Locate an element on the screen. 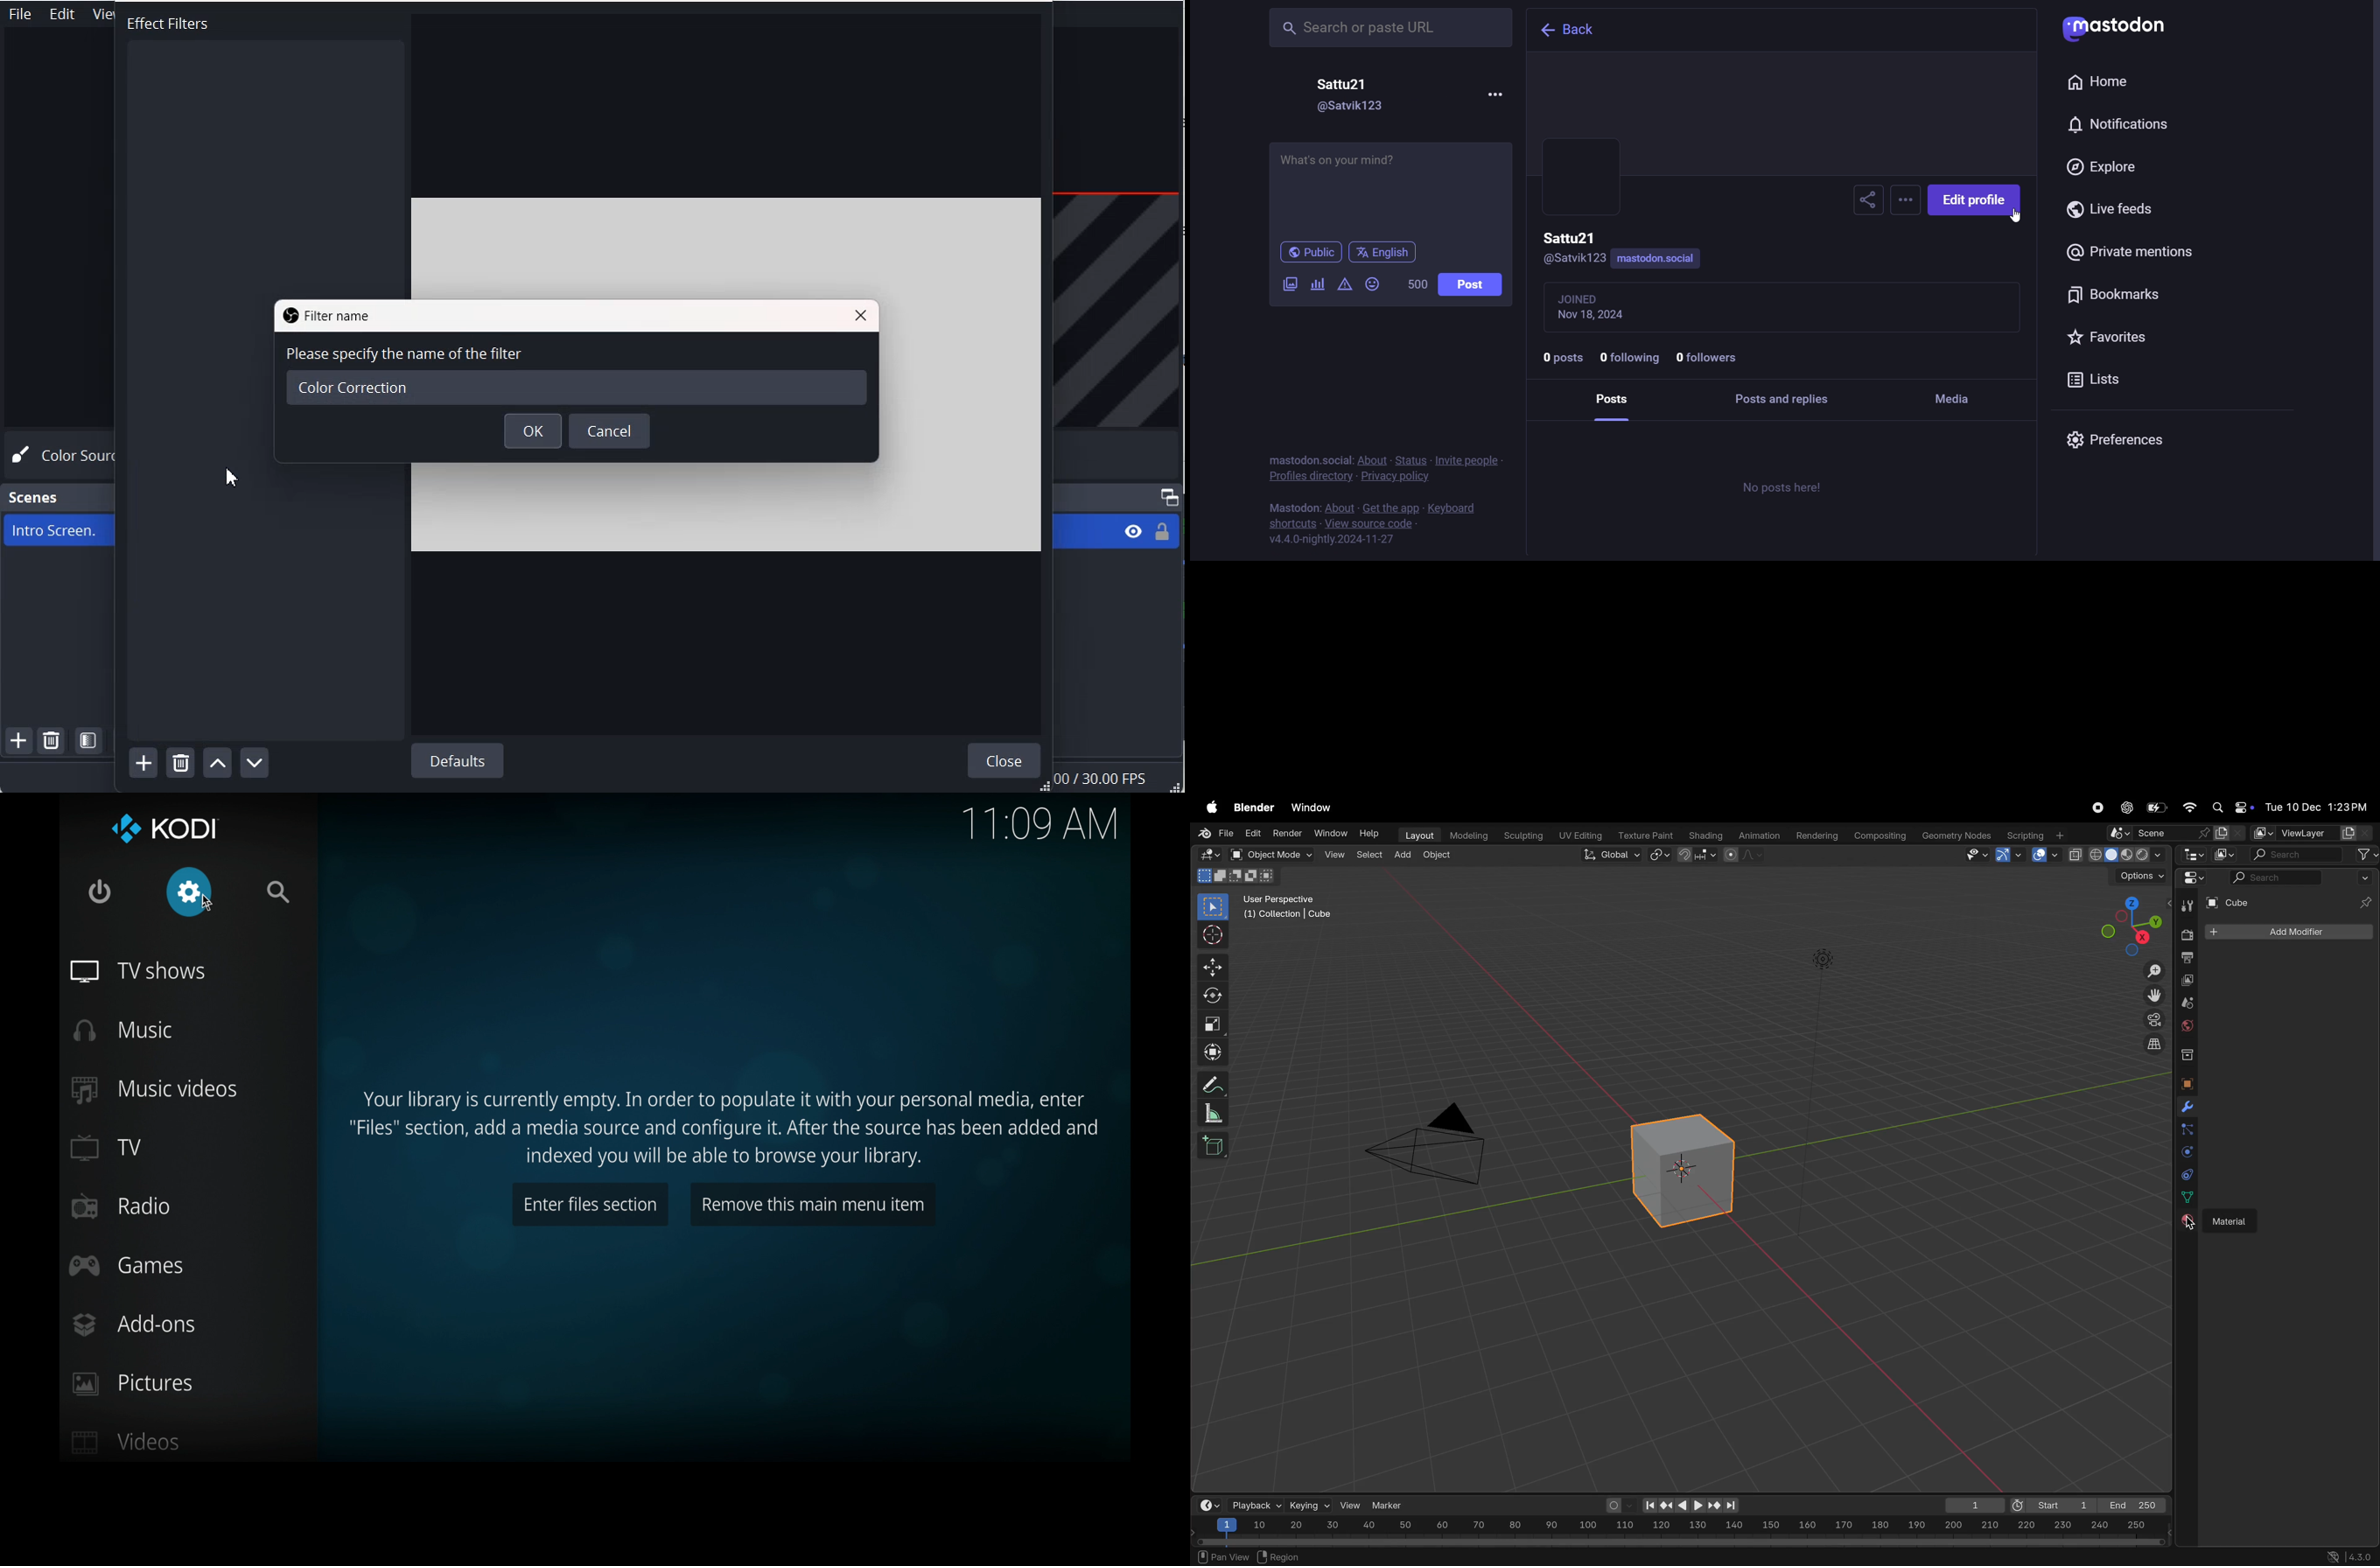  File is located at coordinates (19, 14).